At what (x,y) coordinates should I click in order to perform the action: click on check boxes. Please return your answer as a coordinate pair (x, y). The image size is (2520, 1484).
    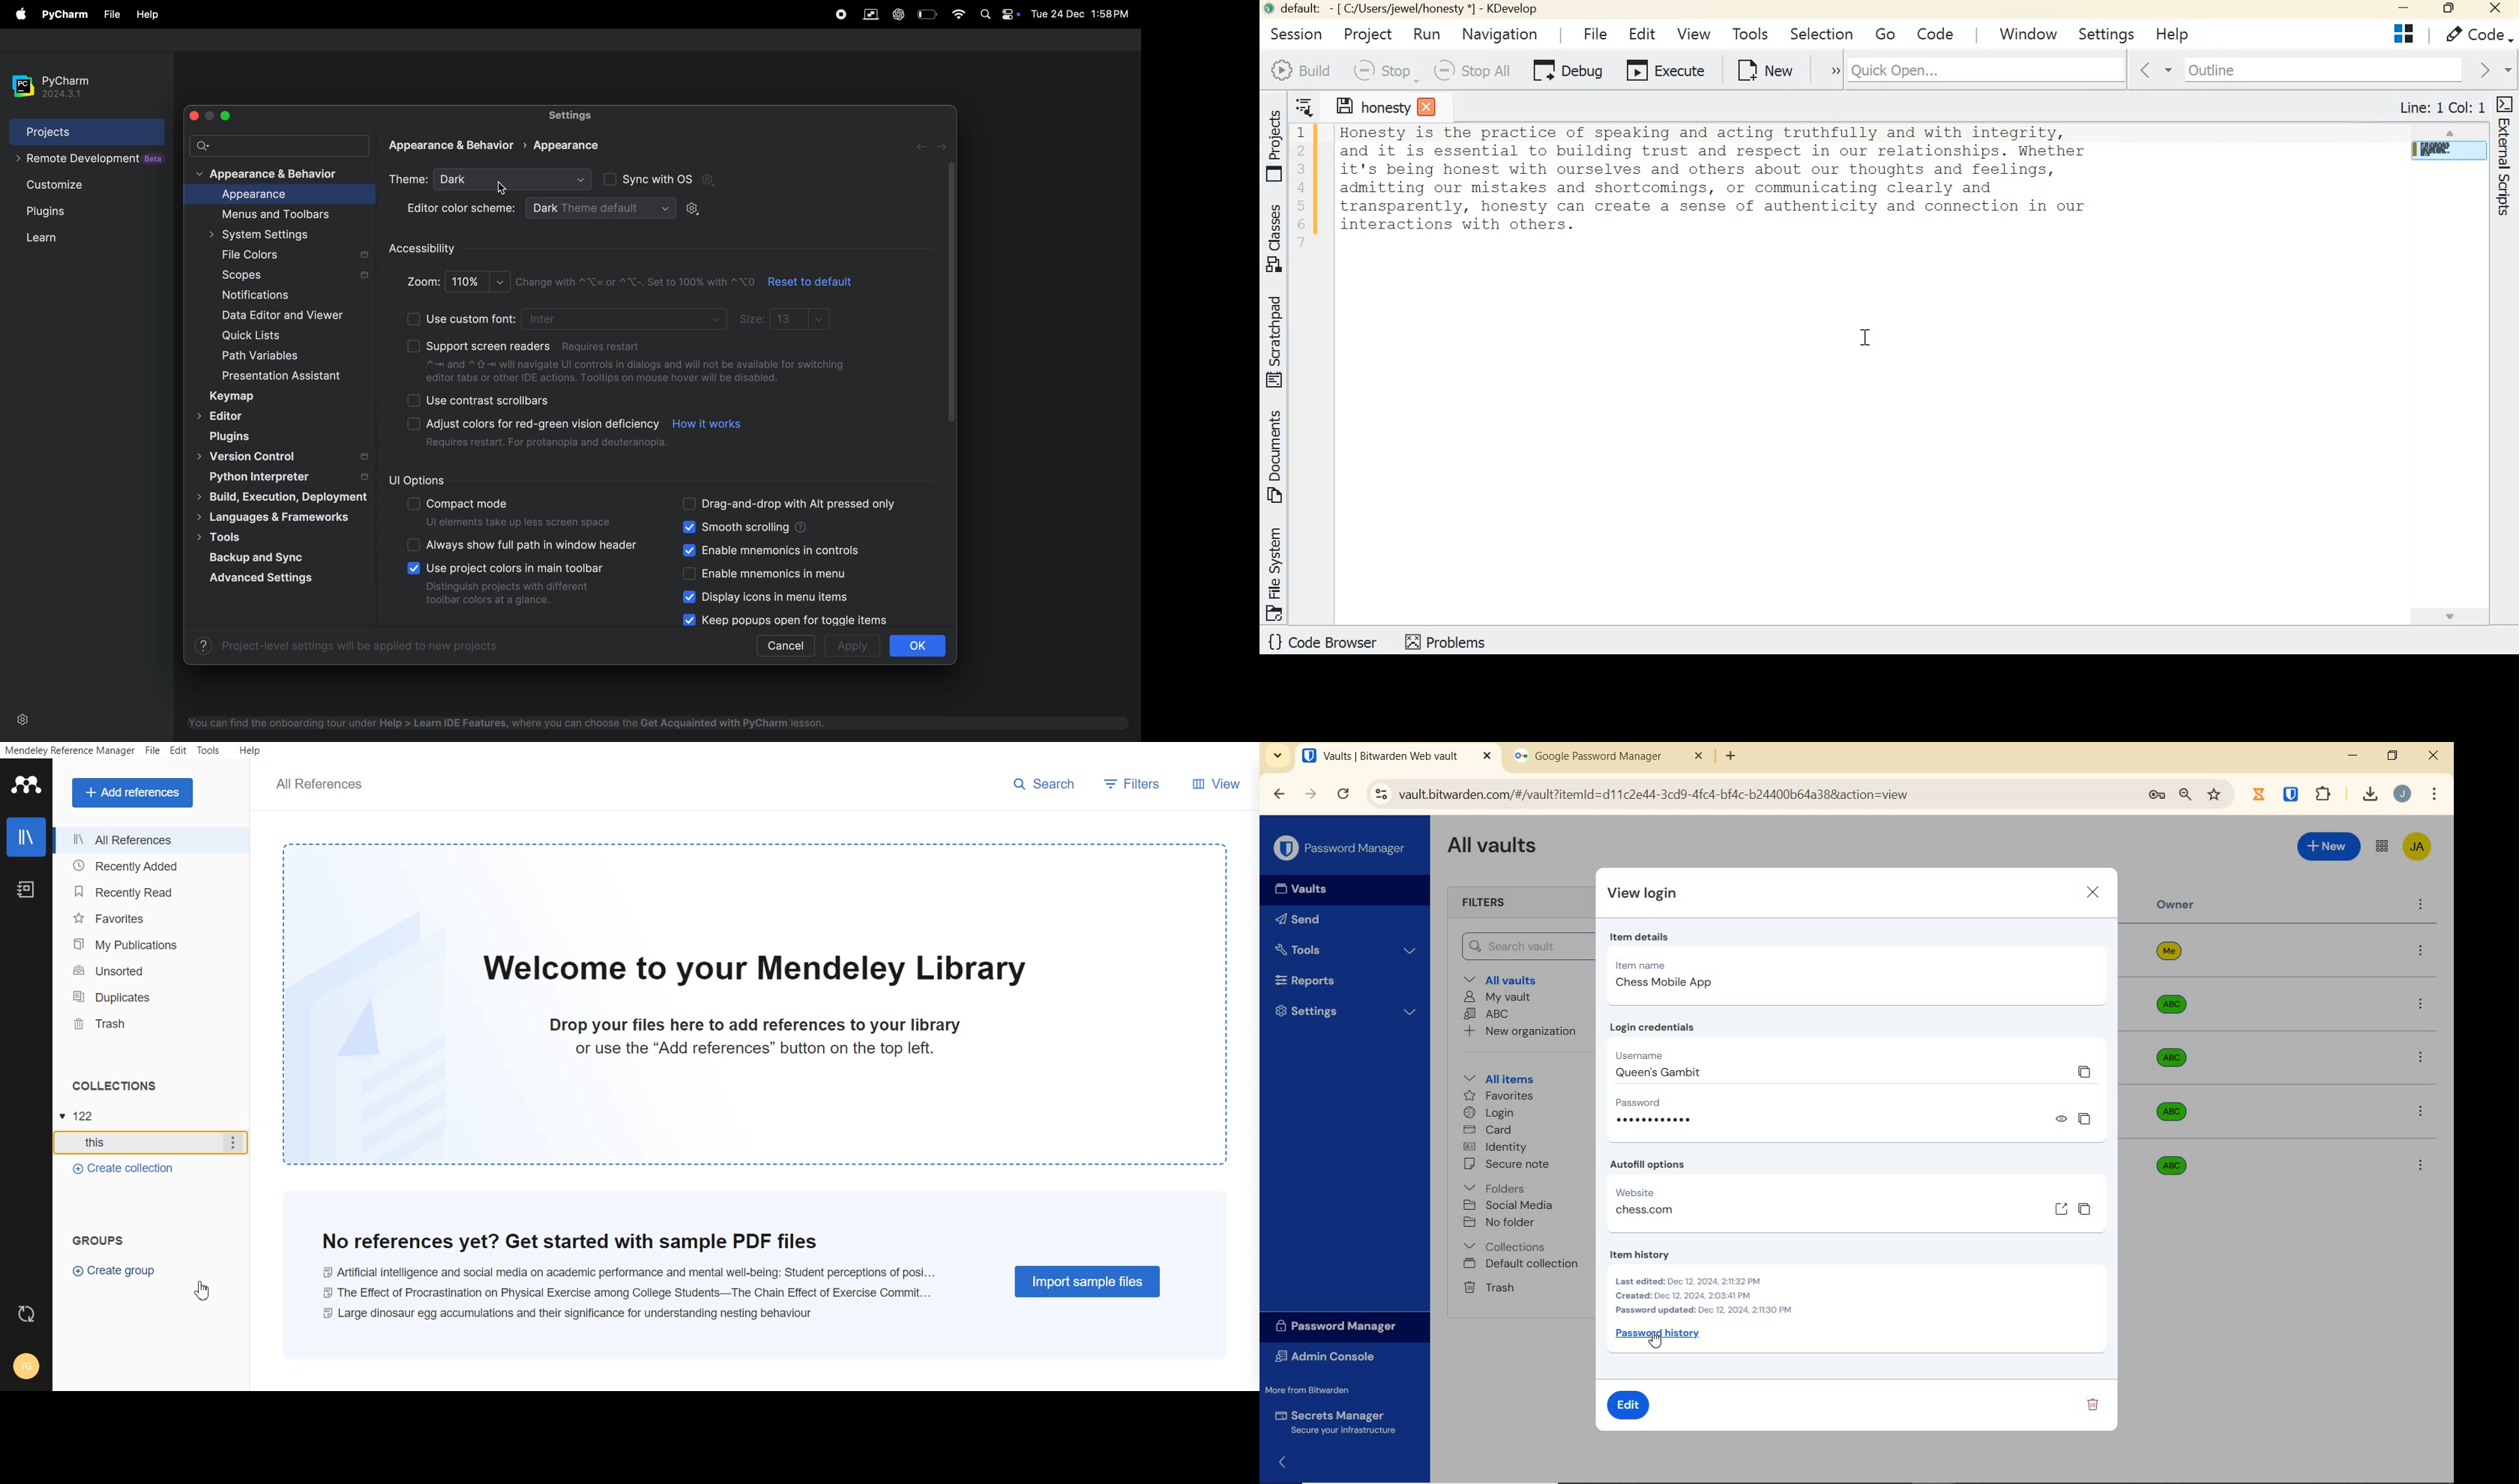
    Looking at the image, I should click on (415, 569).